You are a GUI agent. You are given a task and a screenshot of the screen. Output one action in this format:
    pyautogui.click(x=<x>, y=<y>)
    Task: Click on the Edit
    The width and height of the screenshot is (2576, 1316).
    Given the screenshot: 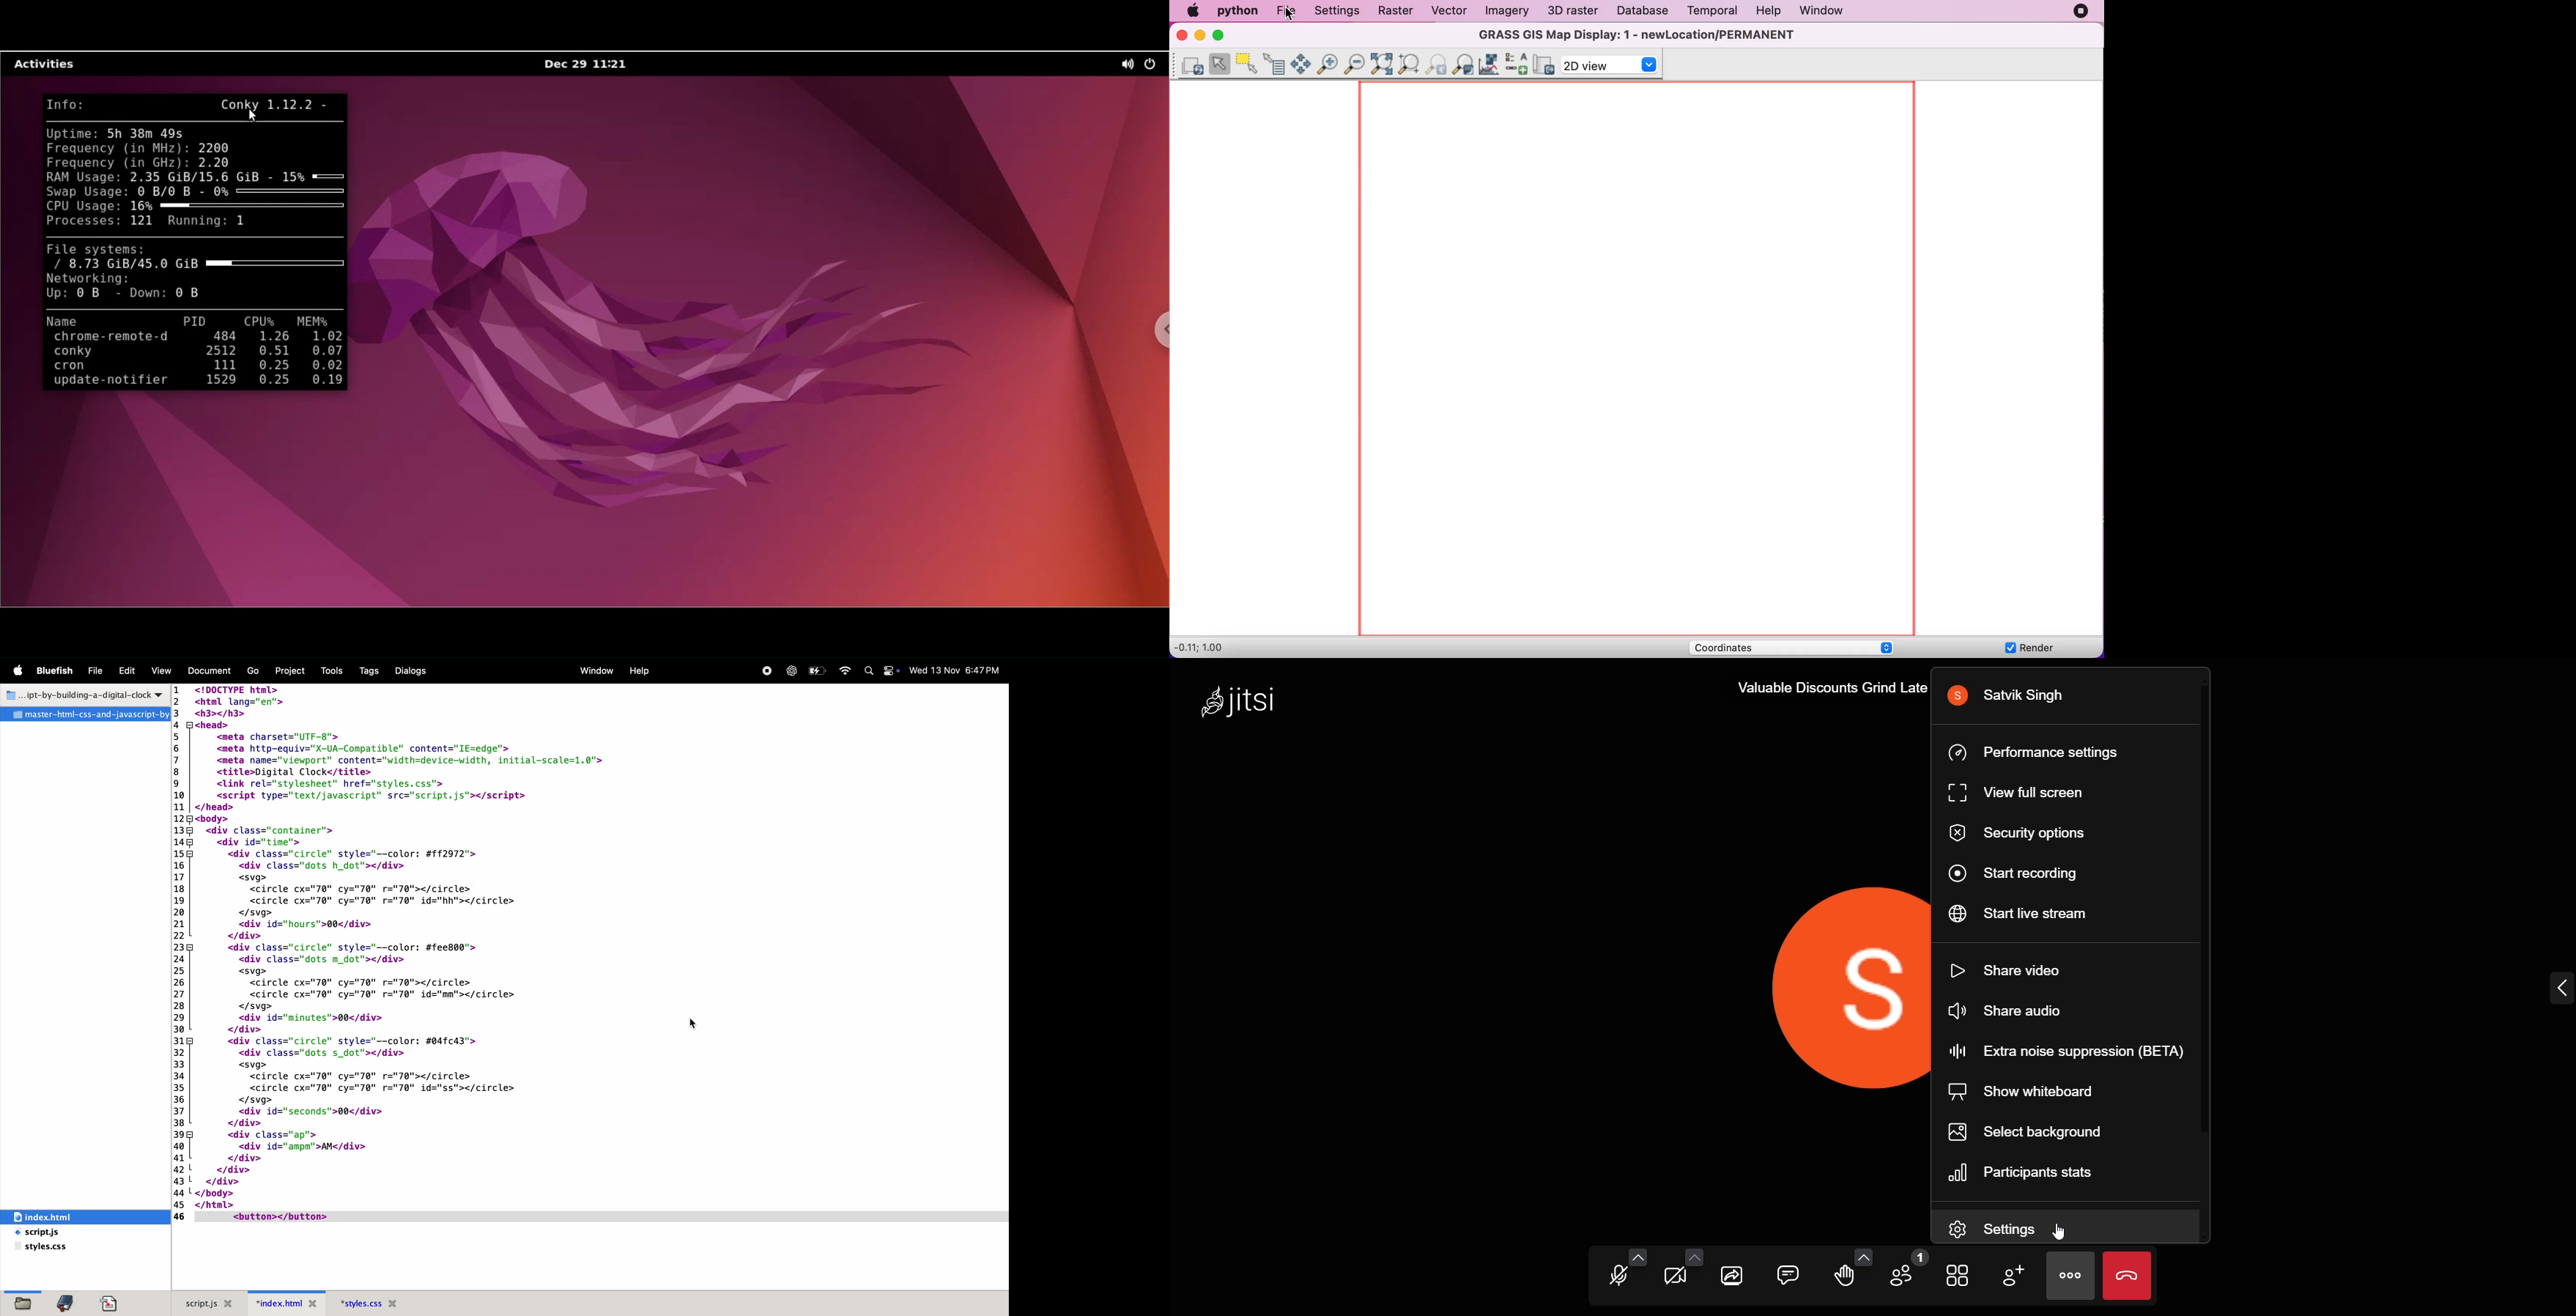 What is the action you would take?
    pyautogui.click(x=128, y=669)
    